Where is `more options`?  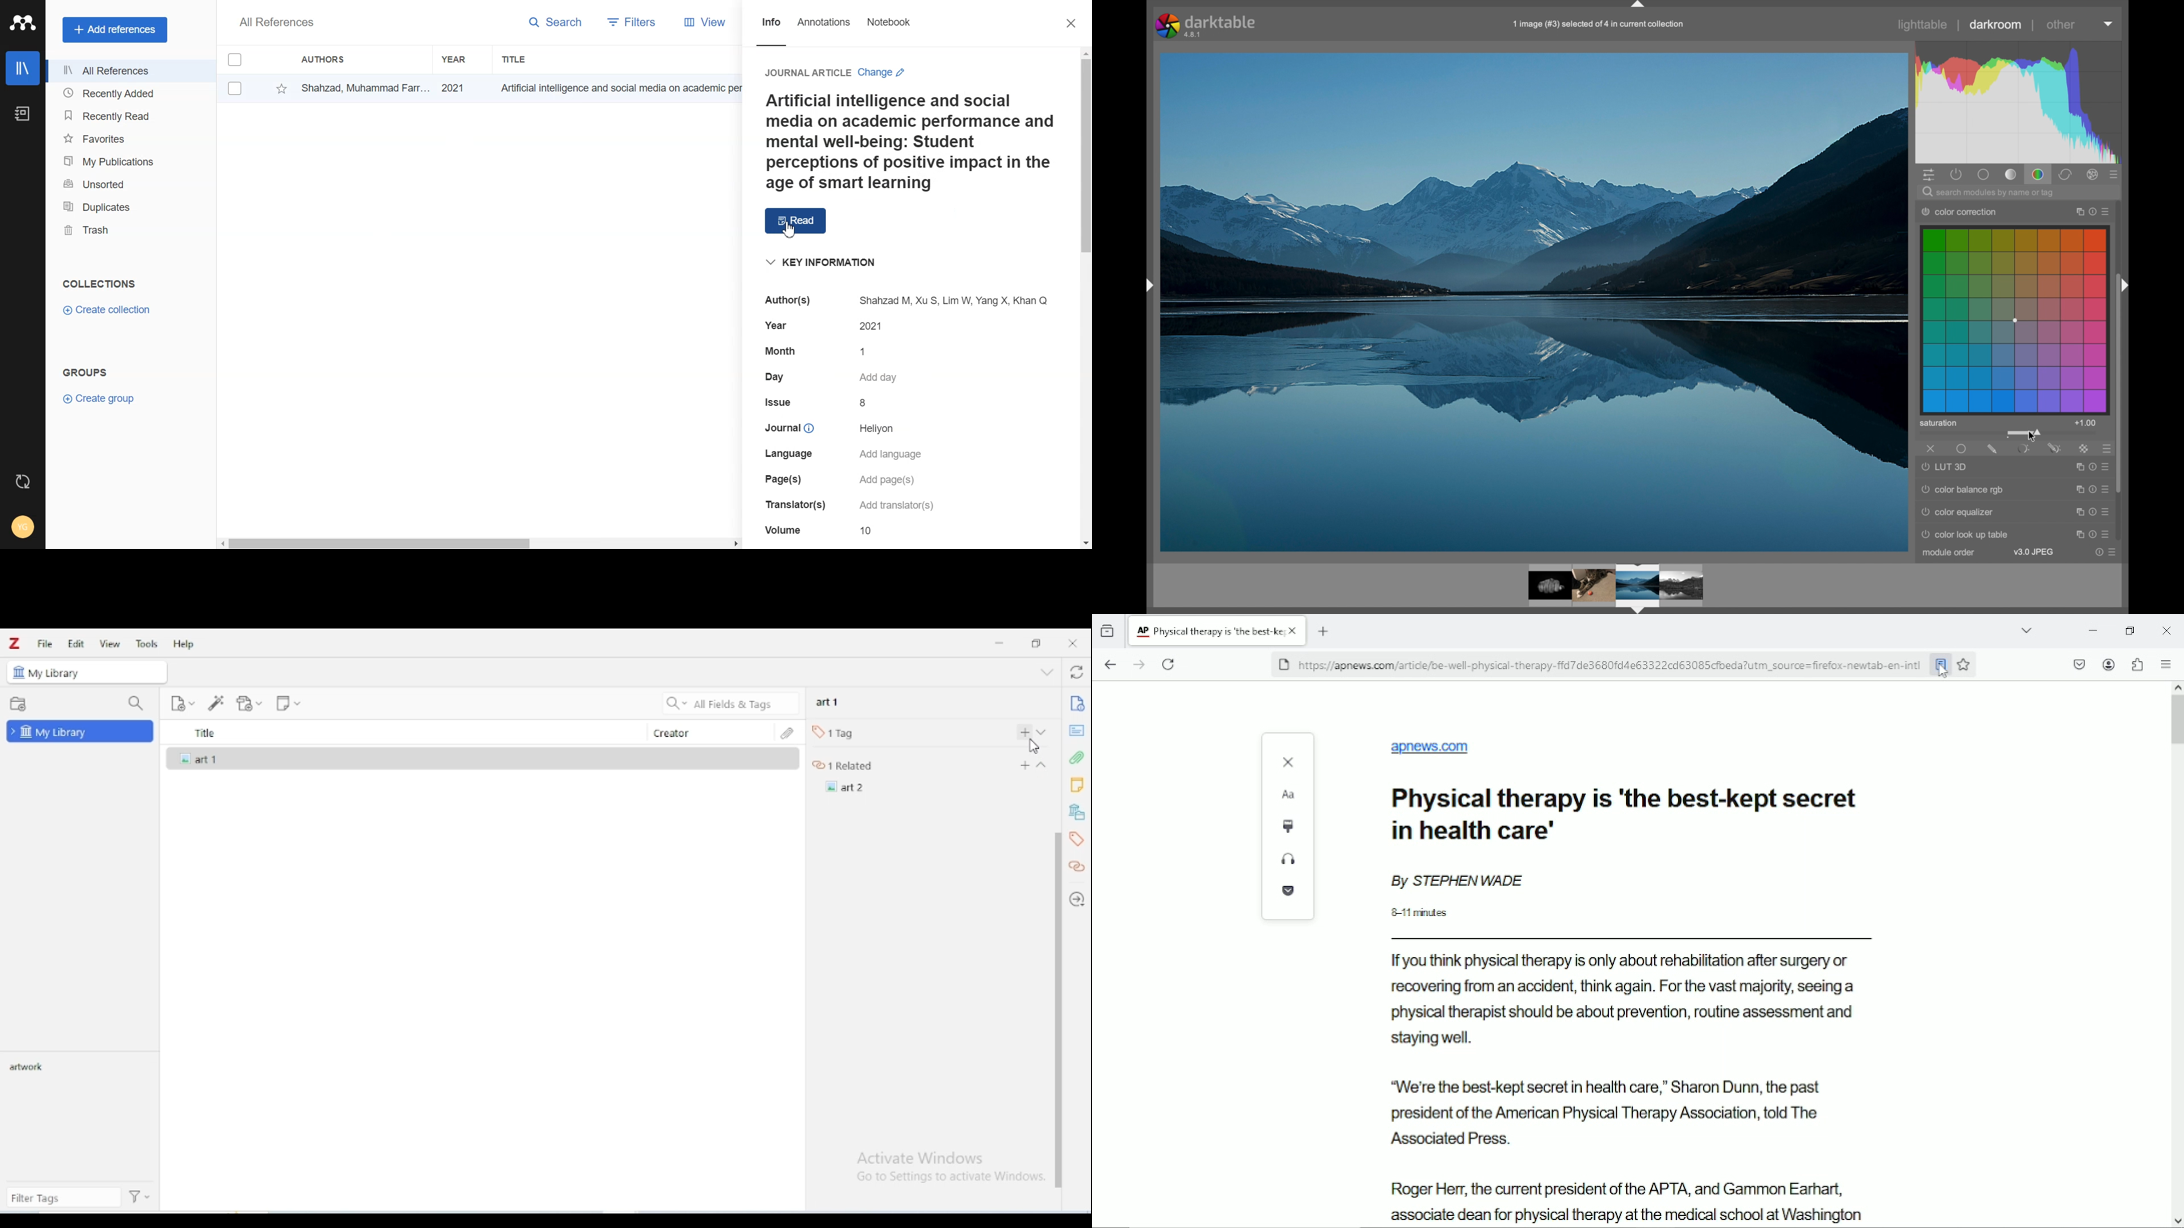
more options is located at coordinates (2092, 211).